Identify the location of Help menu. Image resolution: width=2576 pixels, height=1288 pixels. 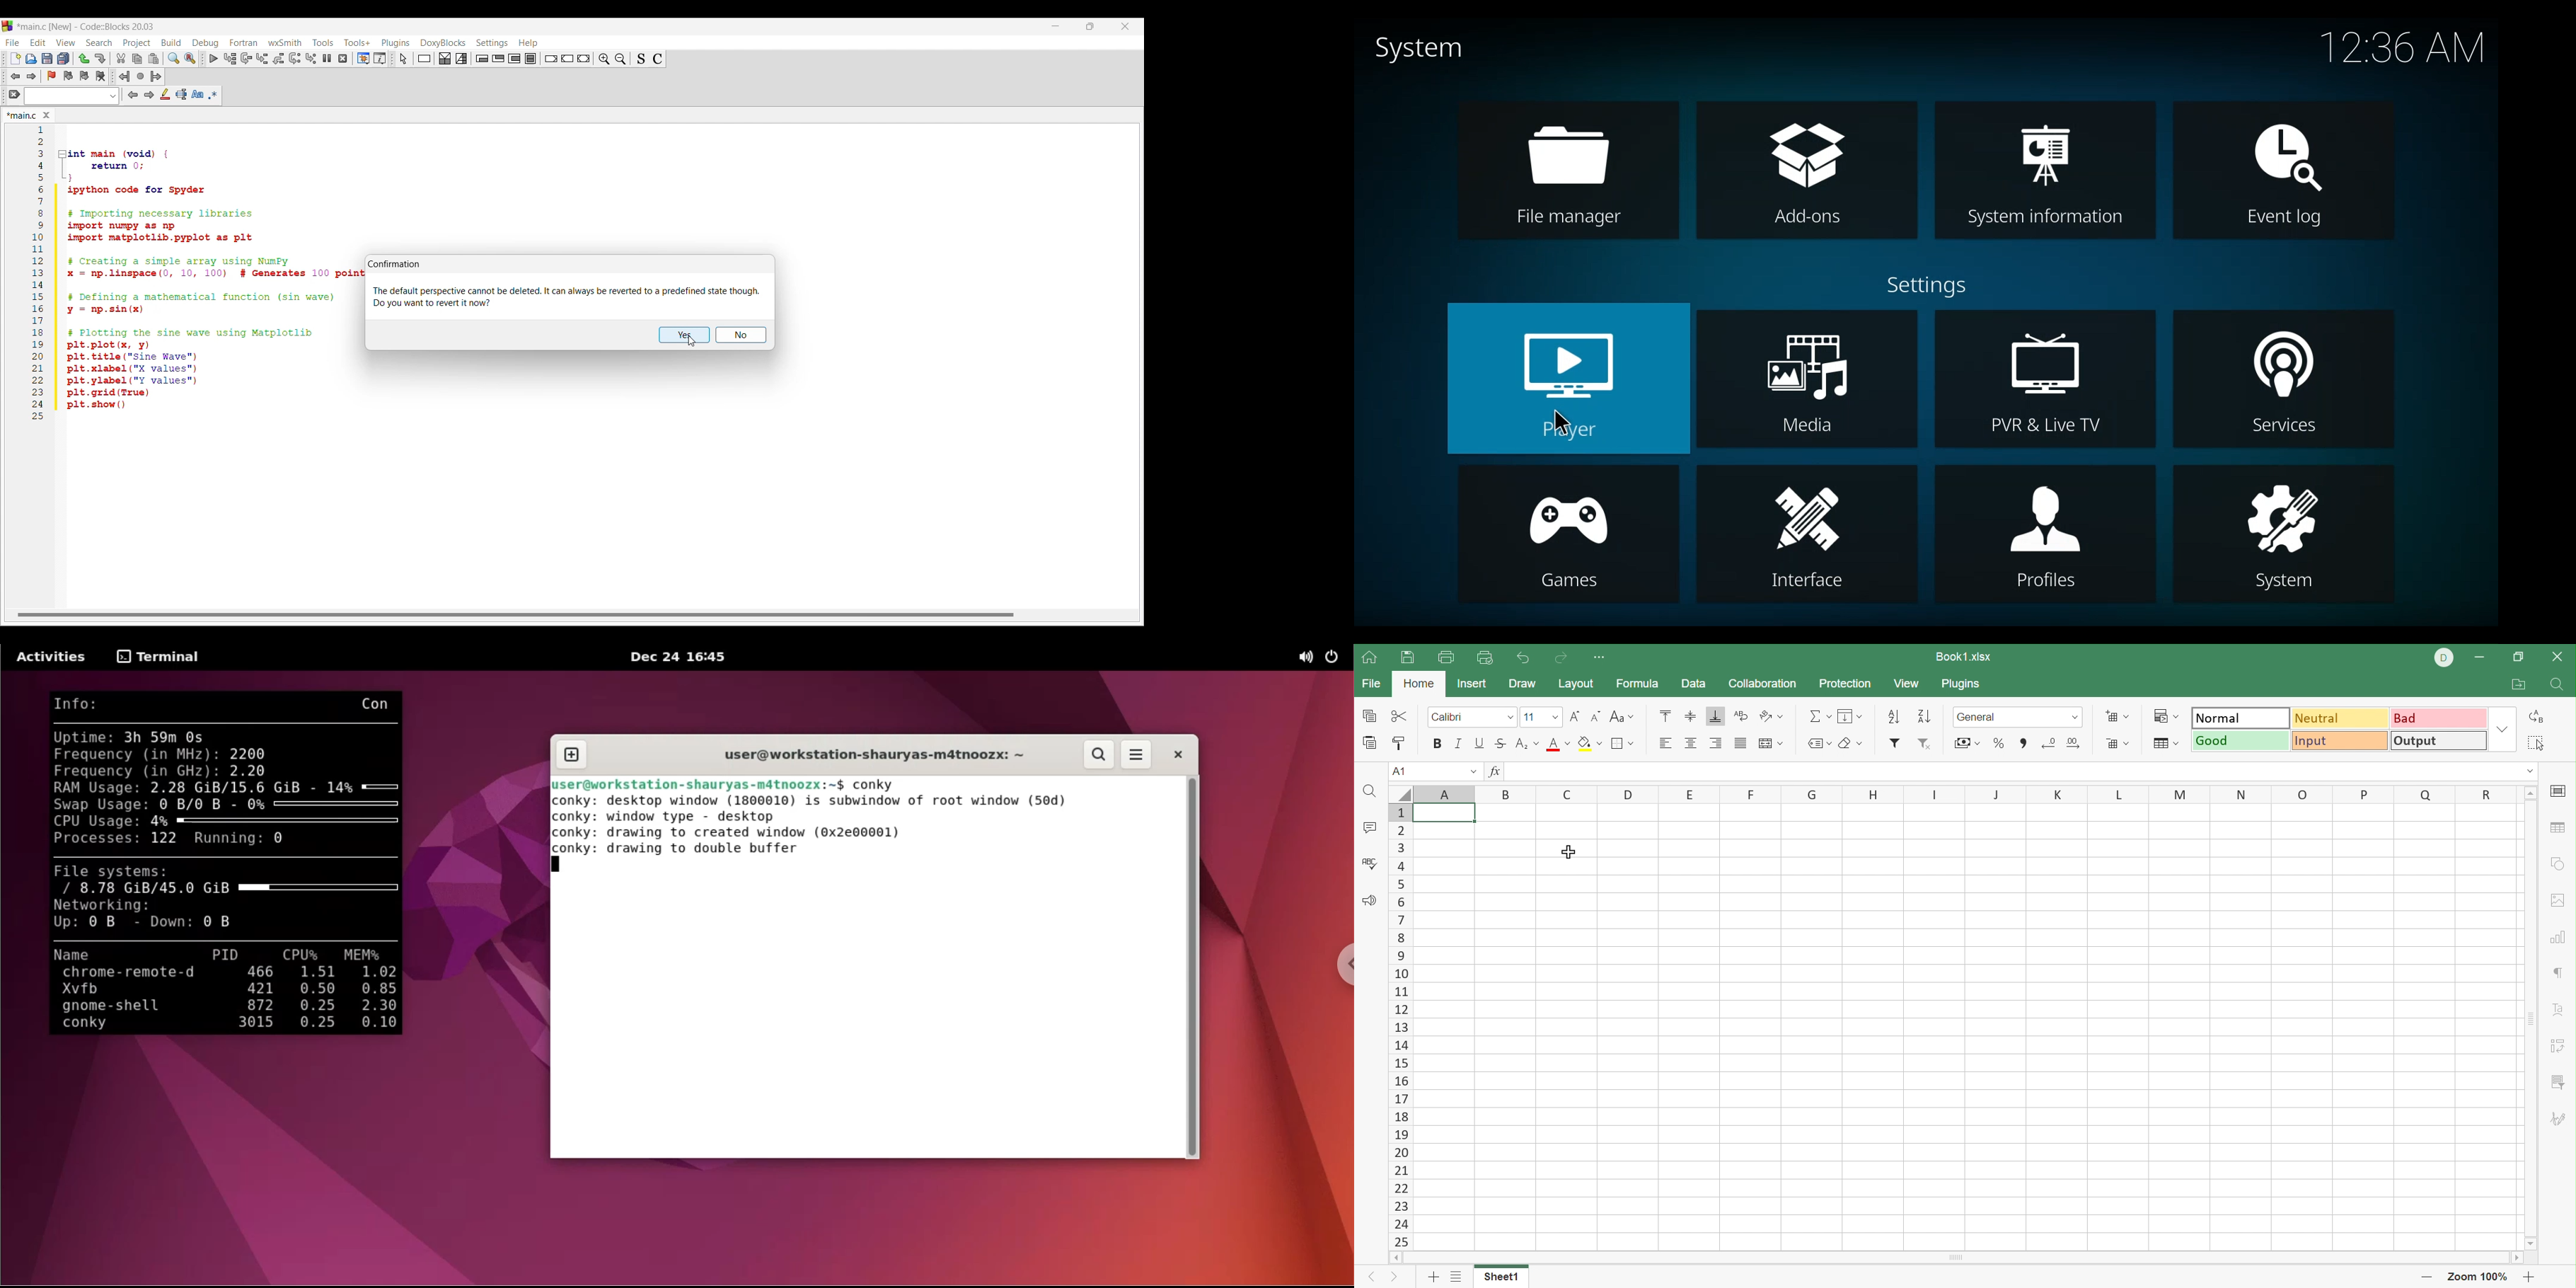
(529, 43).